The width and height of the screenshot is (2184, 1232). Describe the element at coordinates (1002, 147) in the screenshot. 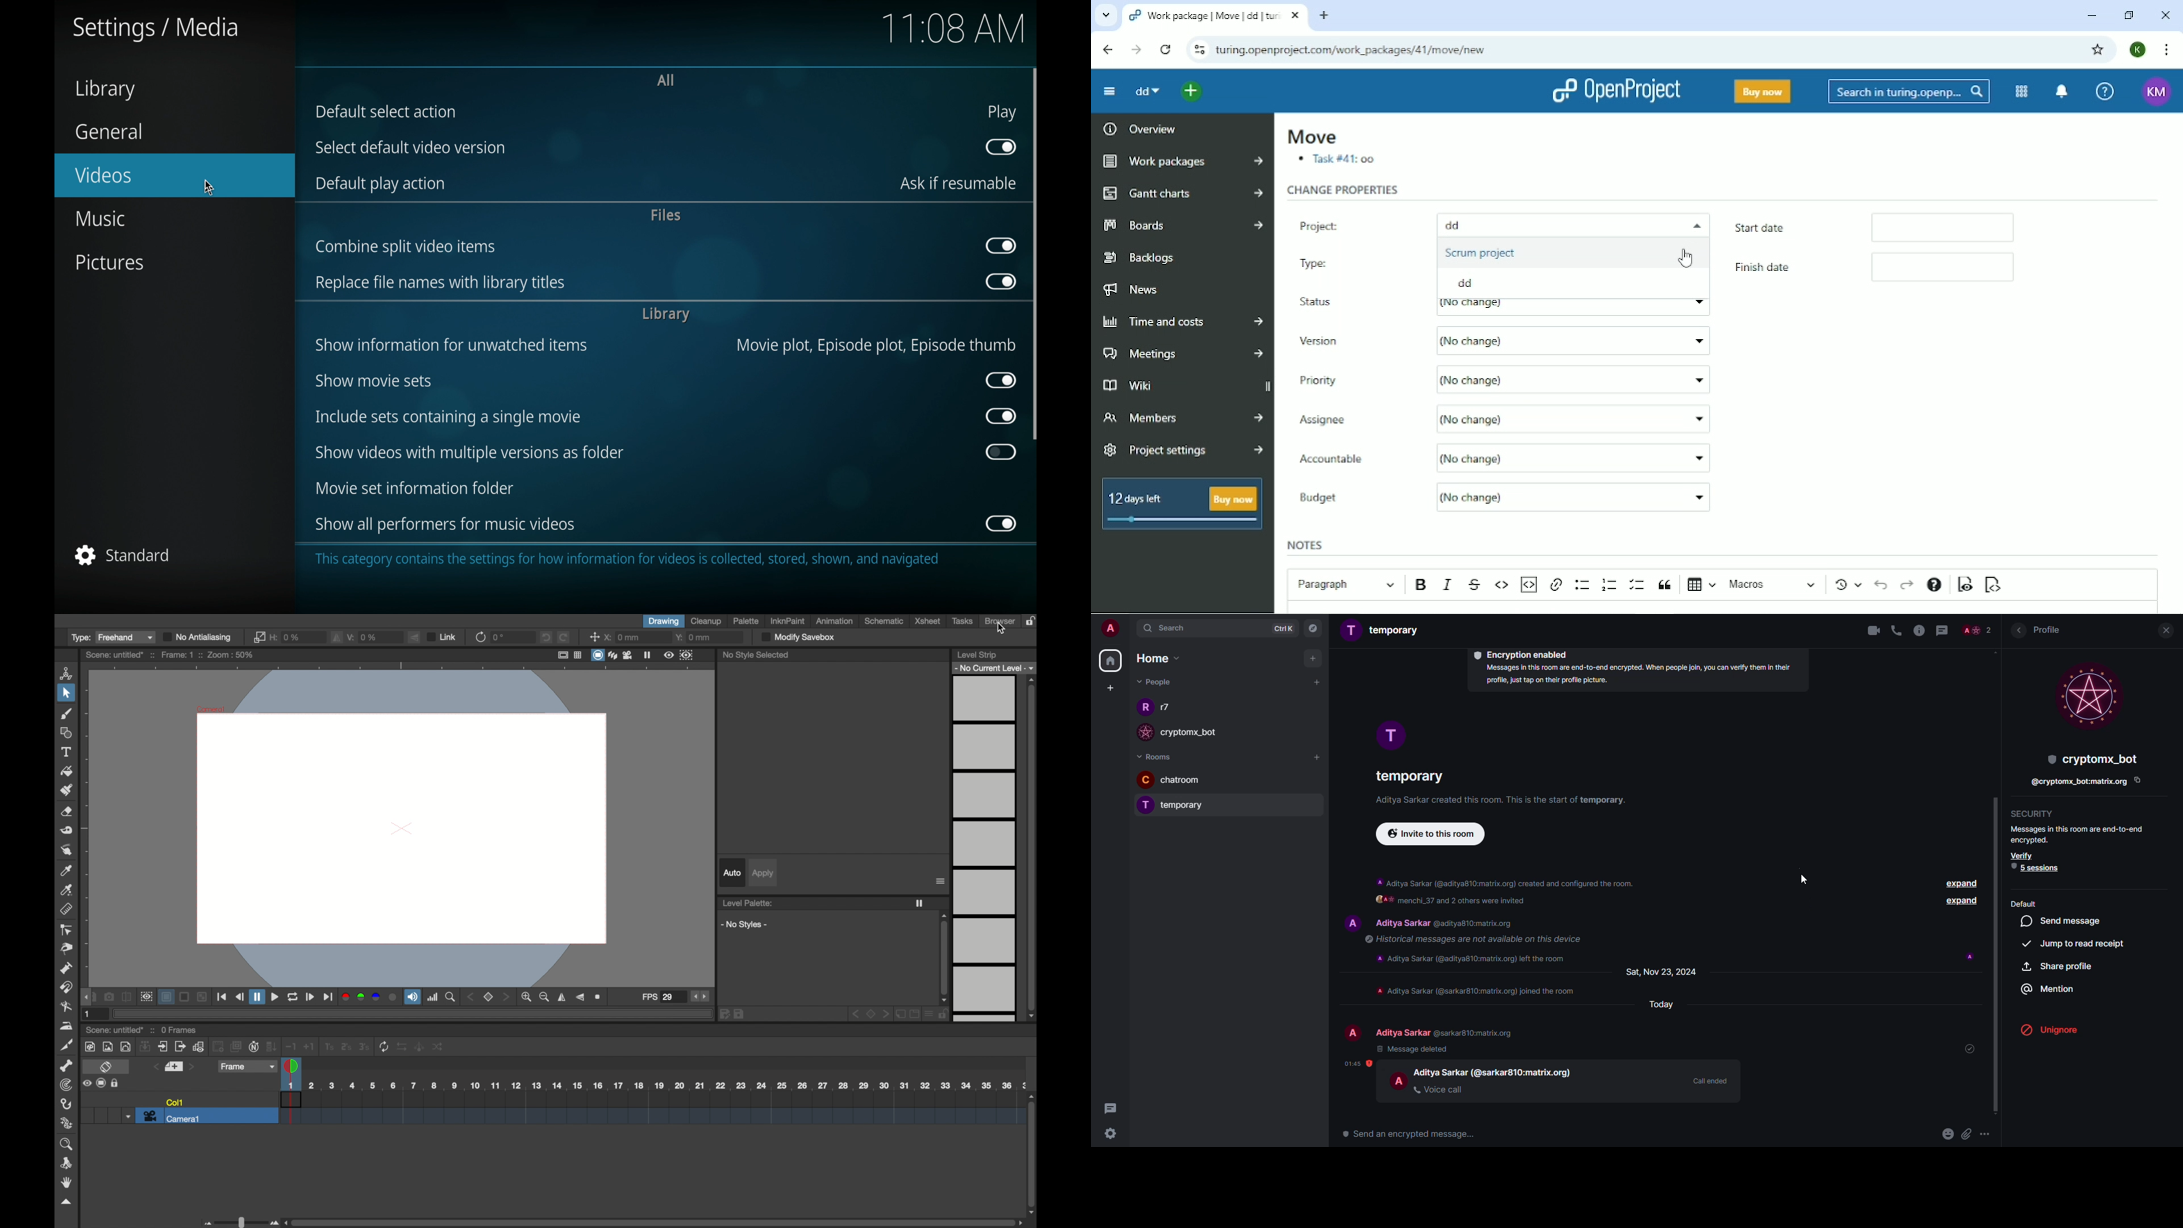

I see `toggle button` at that location.